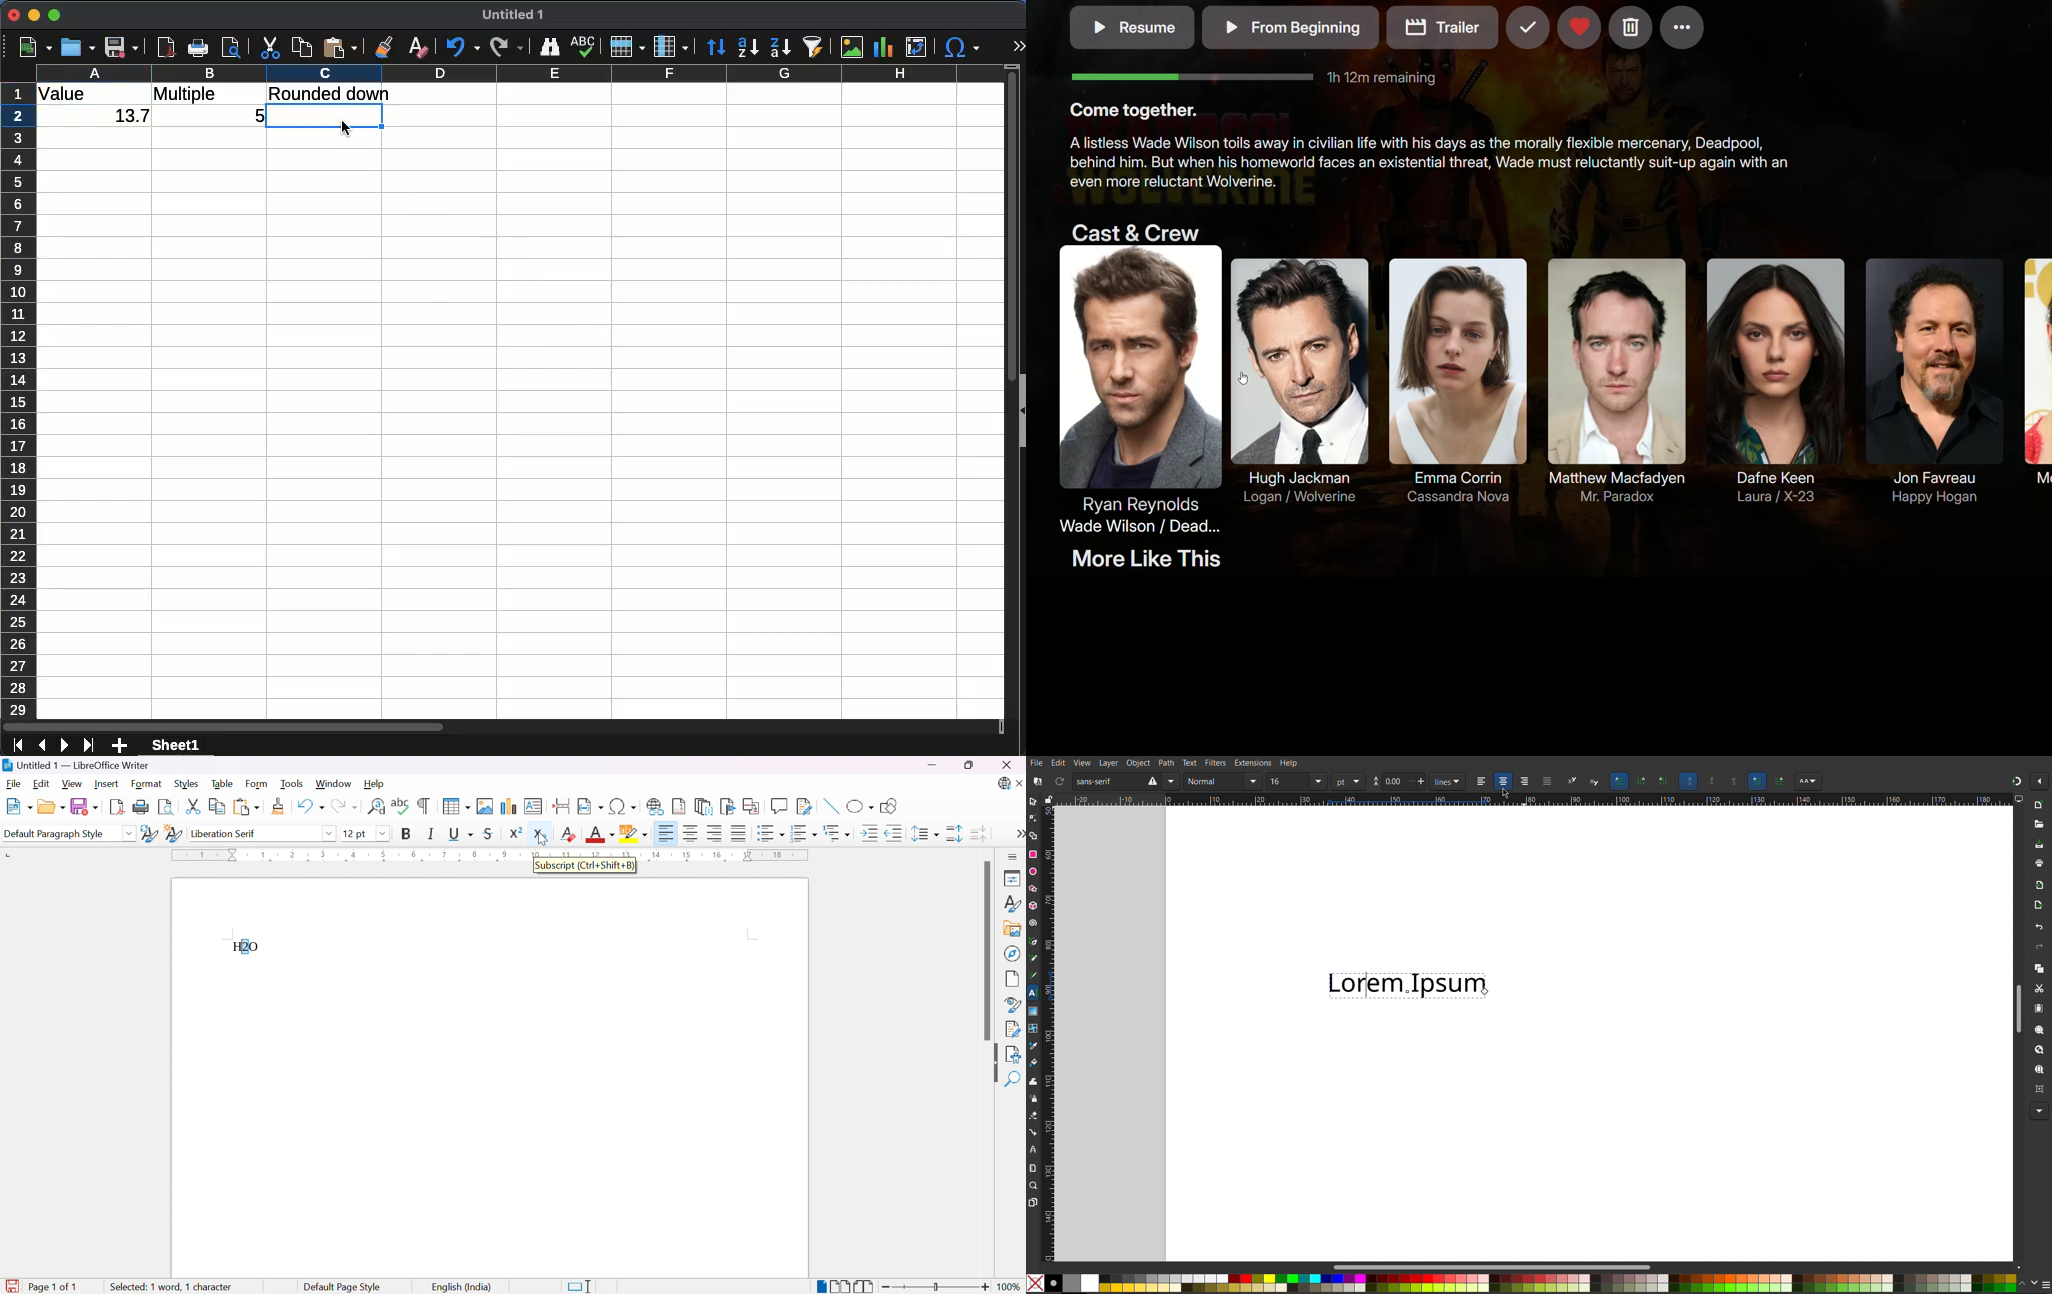  Describe the element at coordinates (43, 784) in the screenshot. I see `Edit` at that location.